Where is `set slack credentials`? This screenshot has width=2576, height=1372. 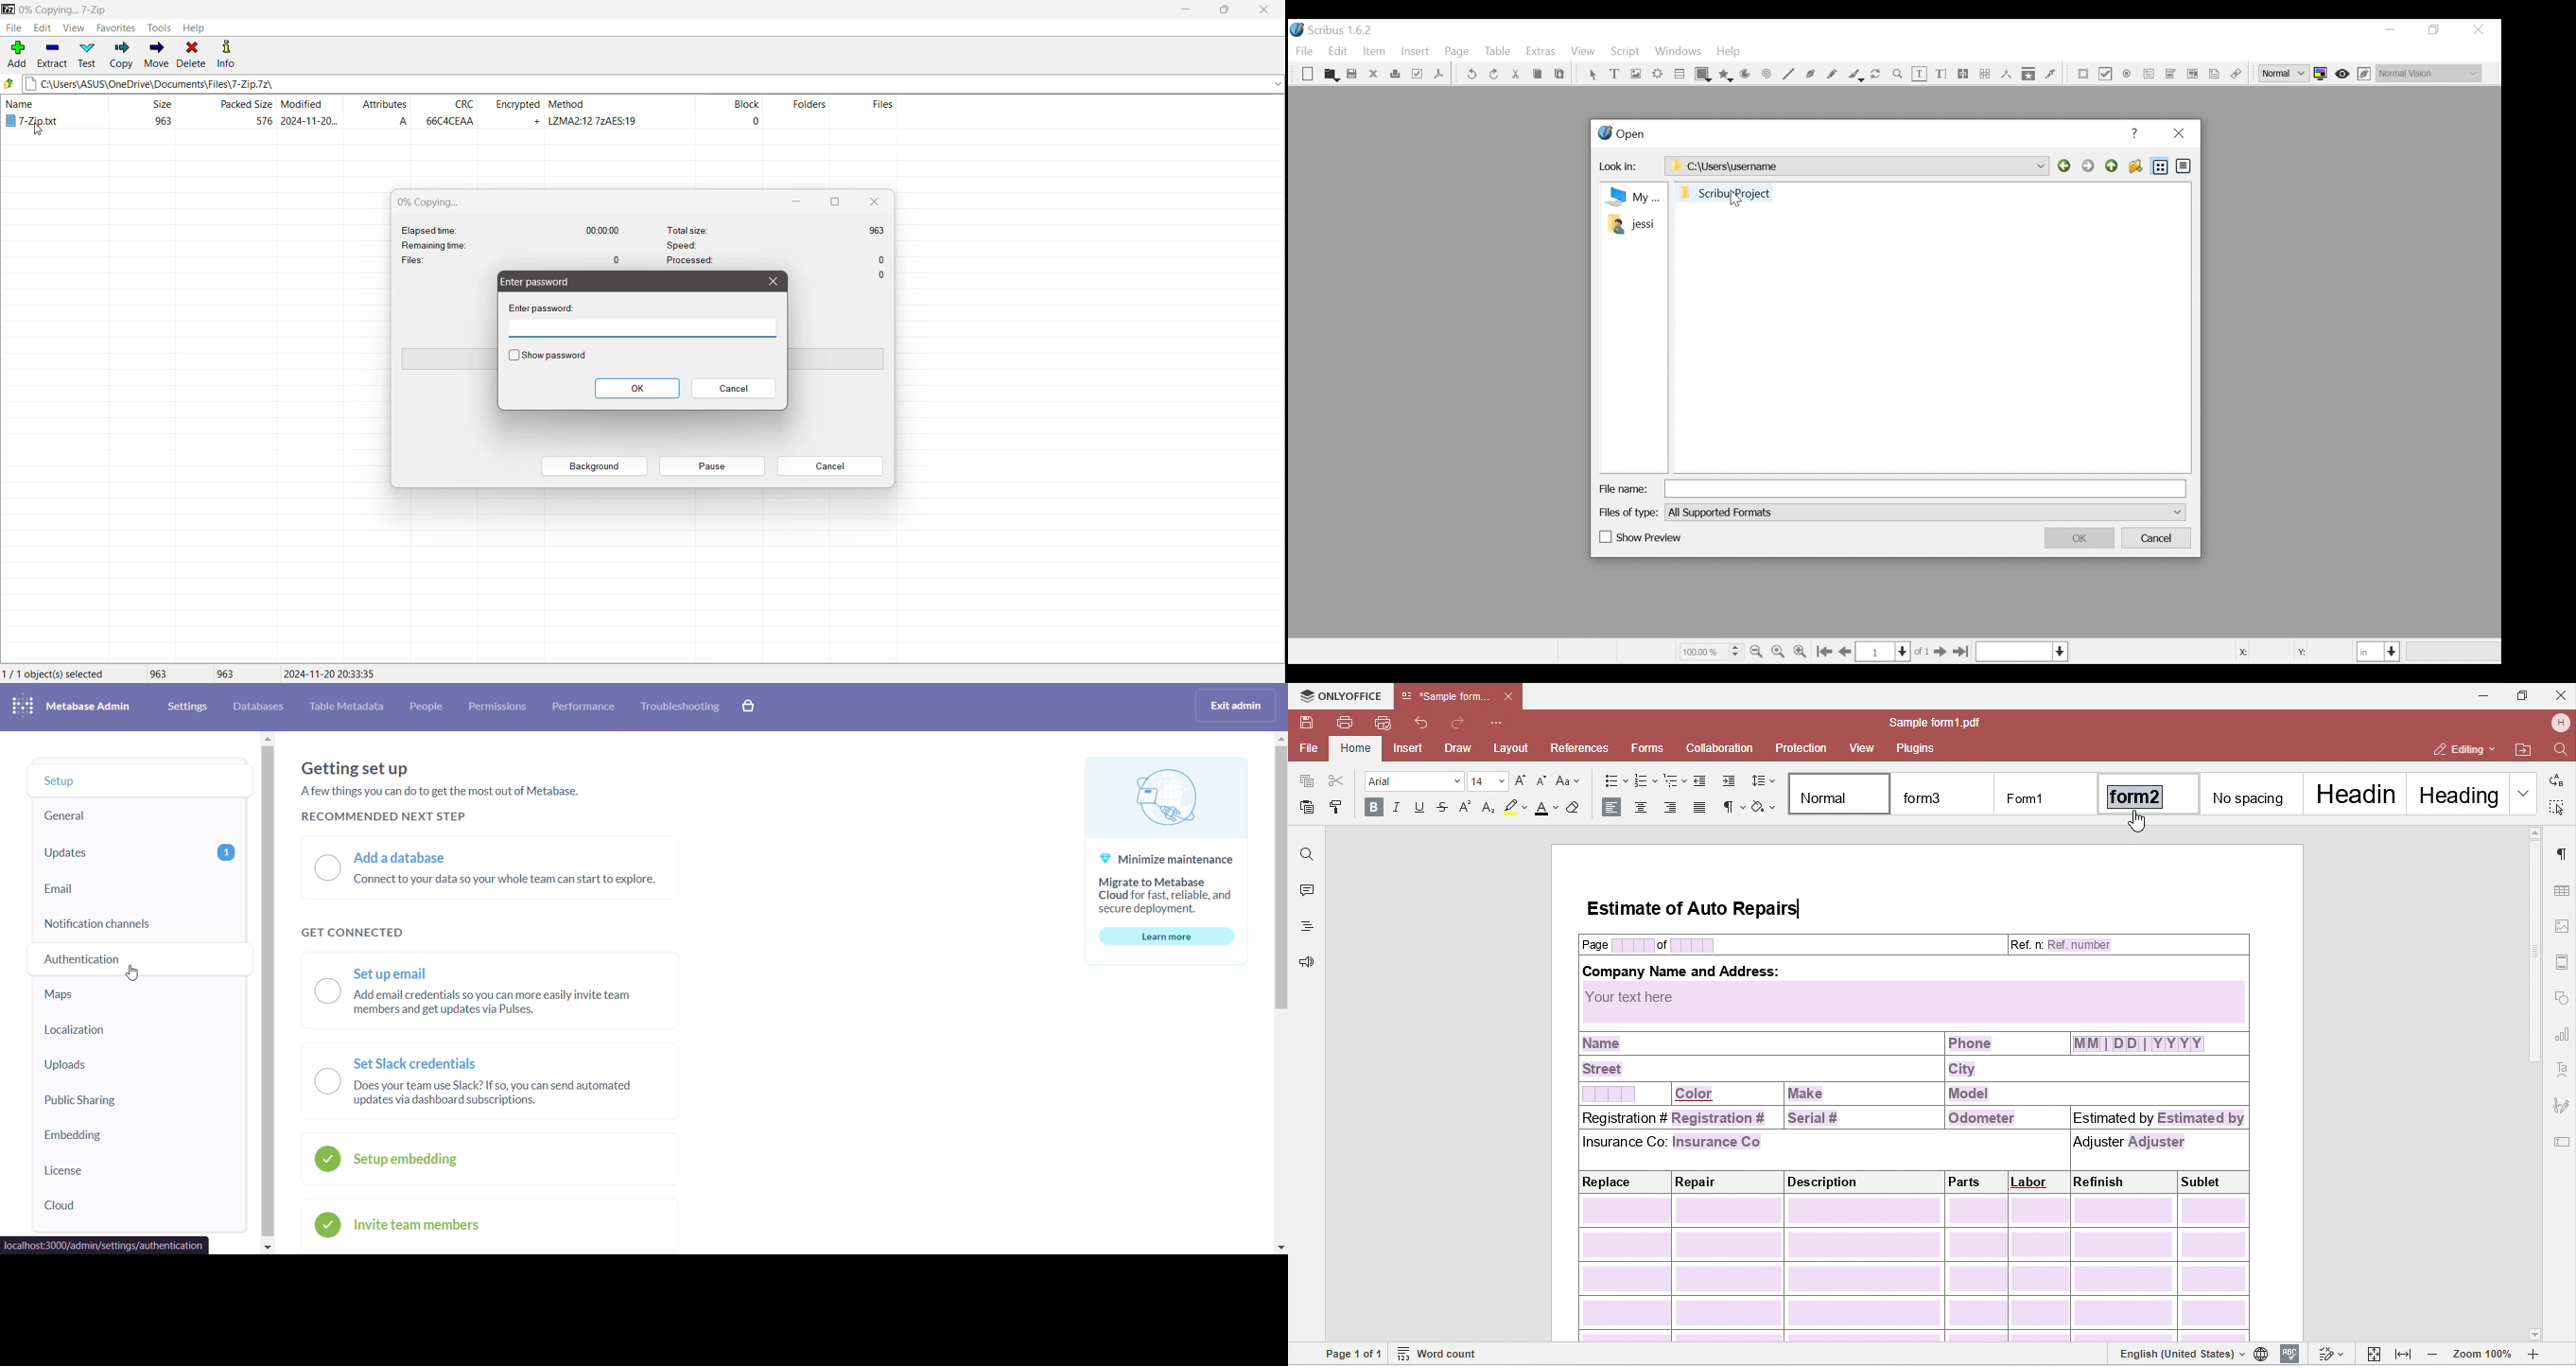
set slack credentials is located at coordinates (492, 1082).